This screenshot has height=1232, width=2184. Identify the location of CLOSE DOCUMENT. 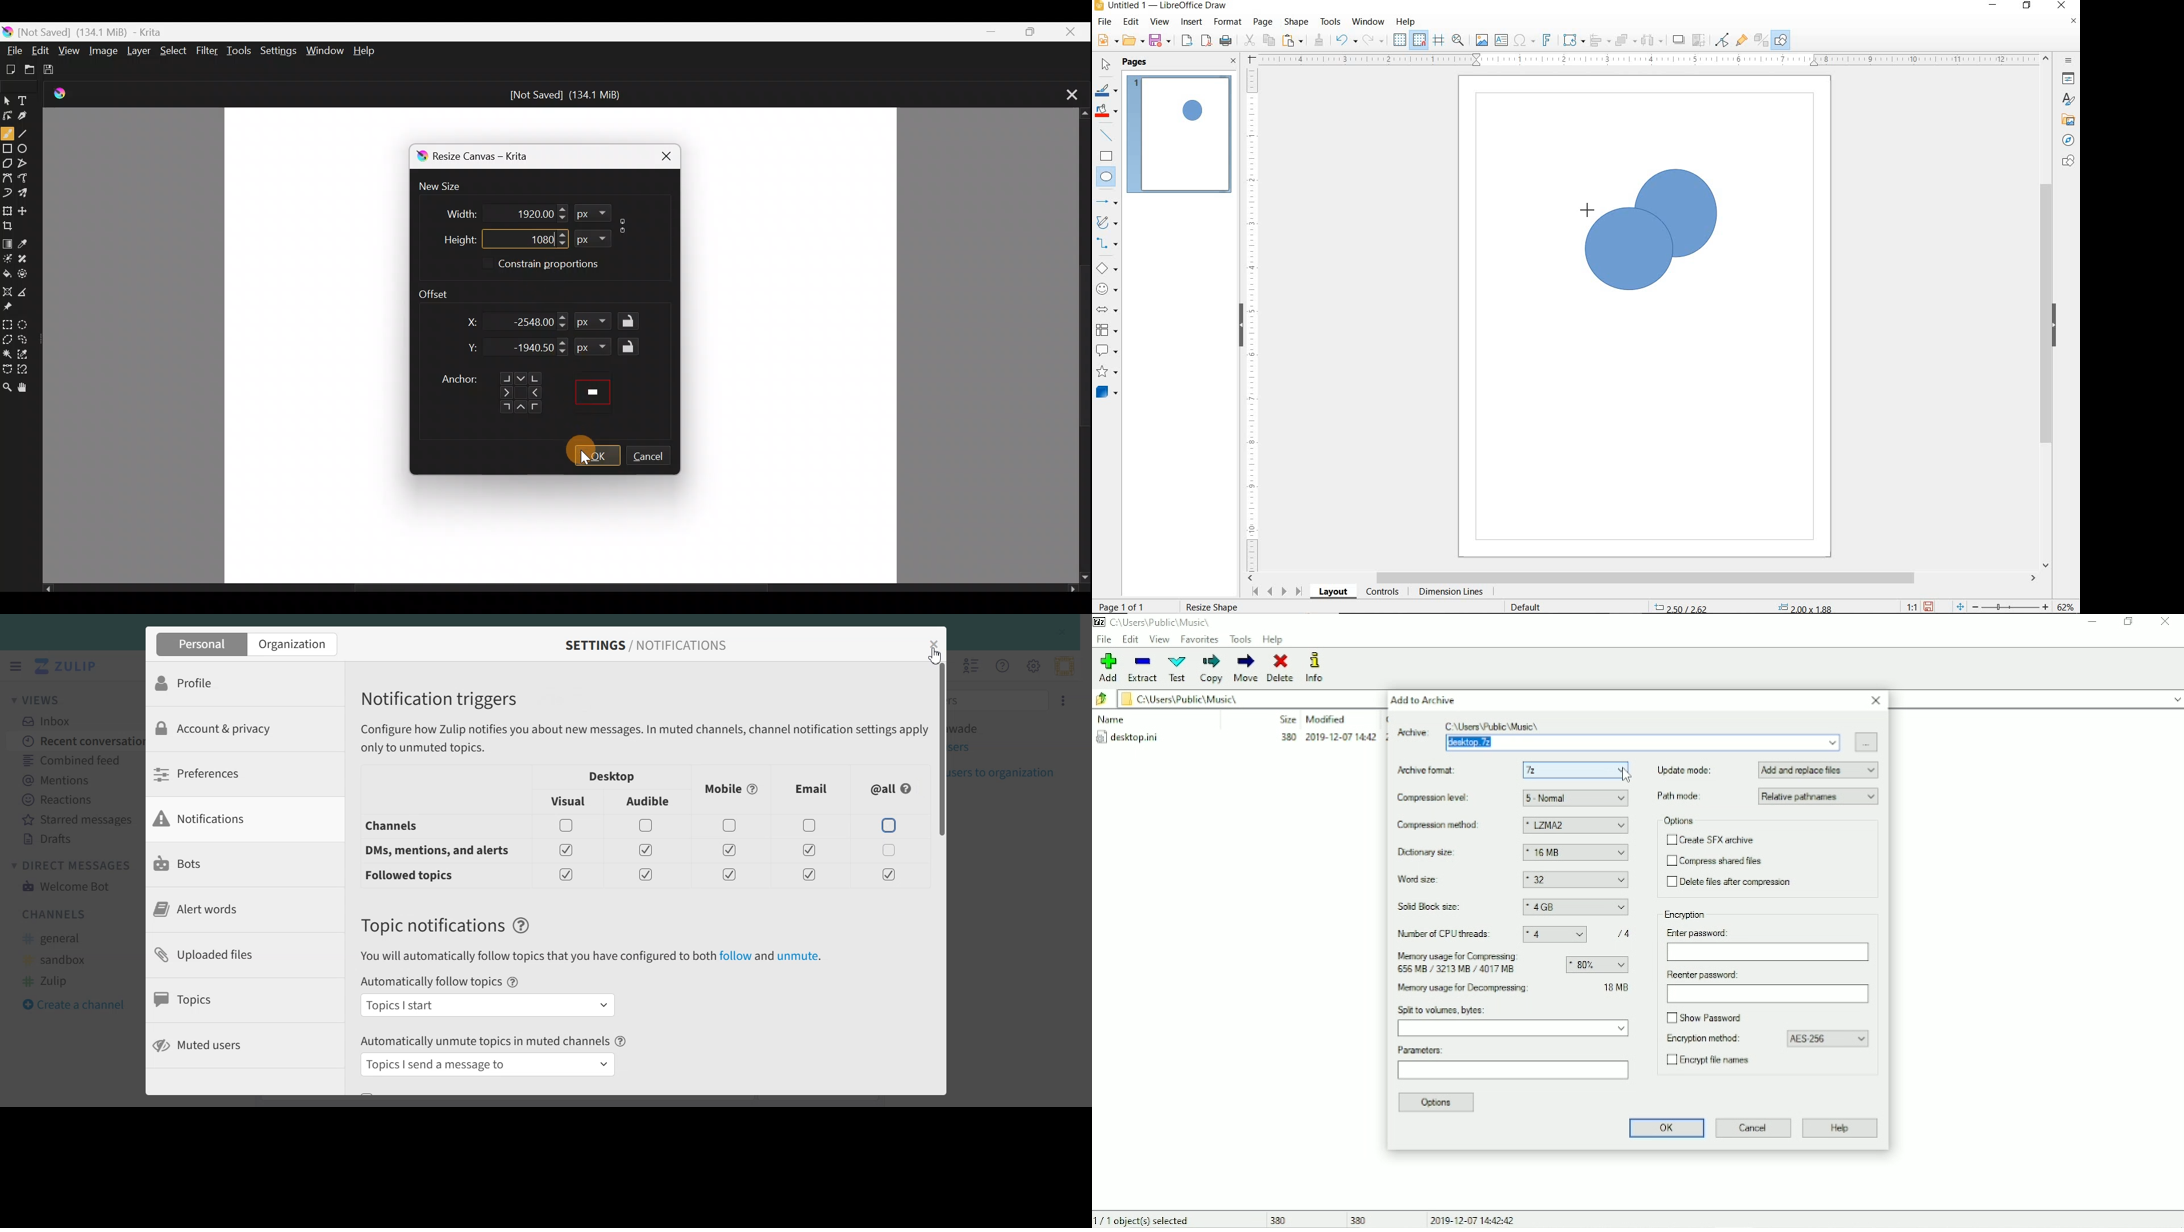
(2073, 22).